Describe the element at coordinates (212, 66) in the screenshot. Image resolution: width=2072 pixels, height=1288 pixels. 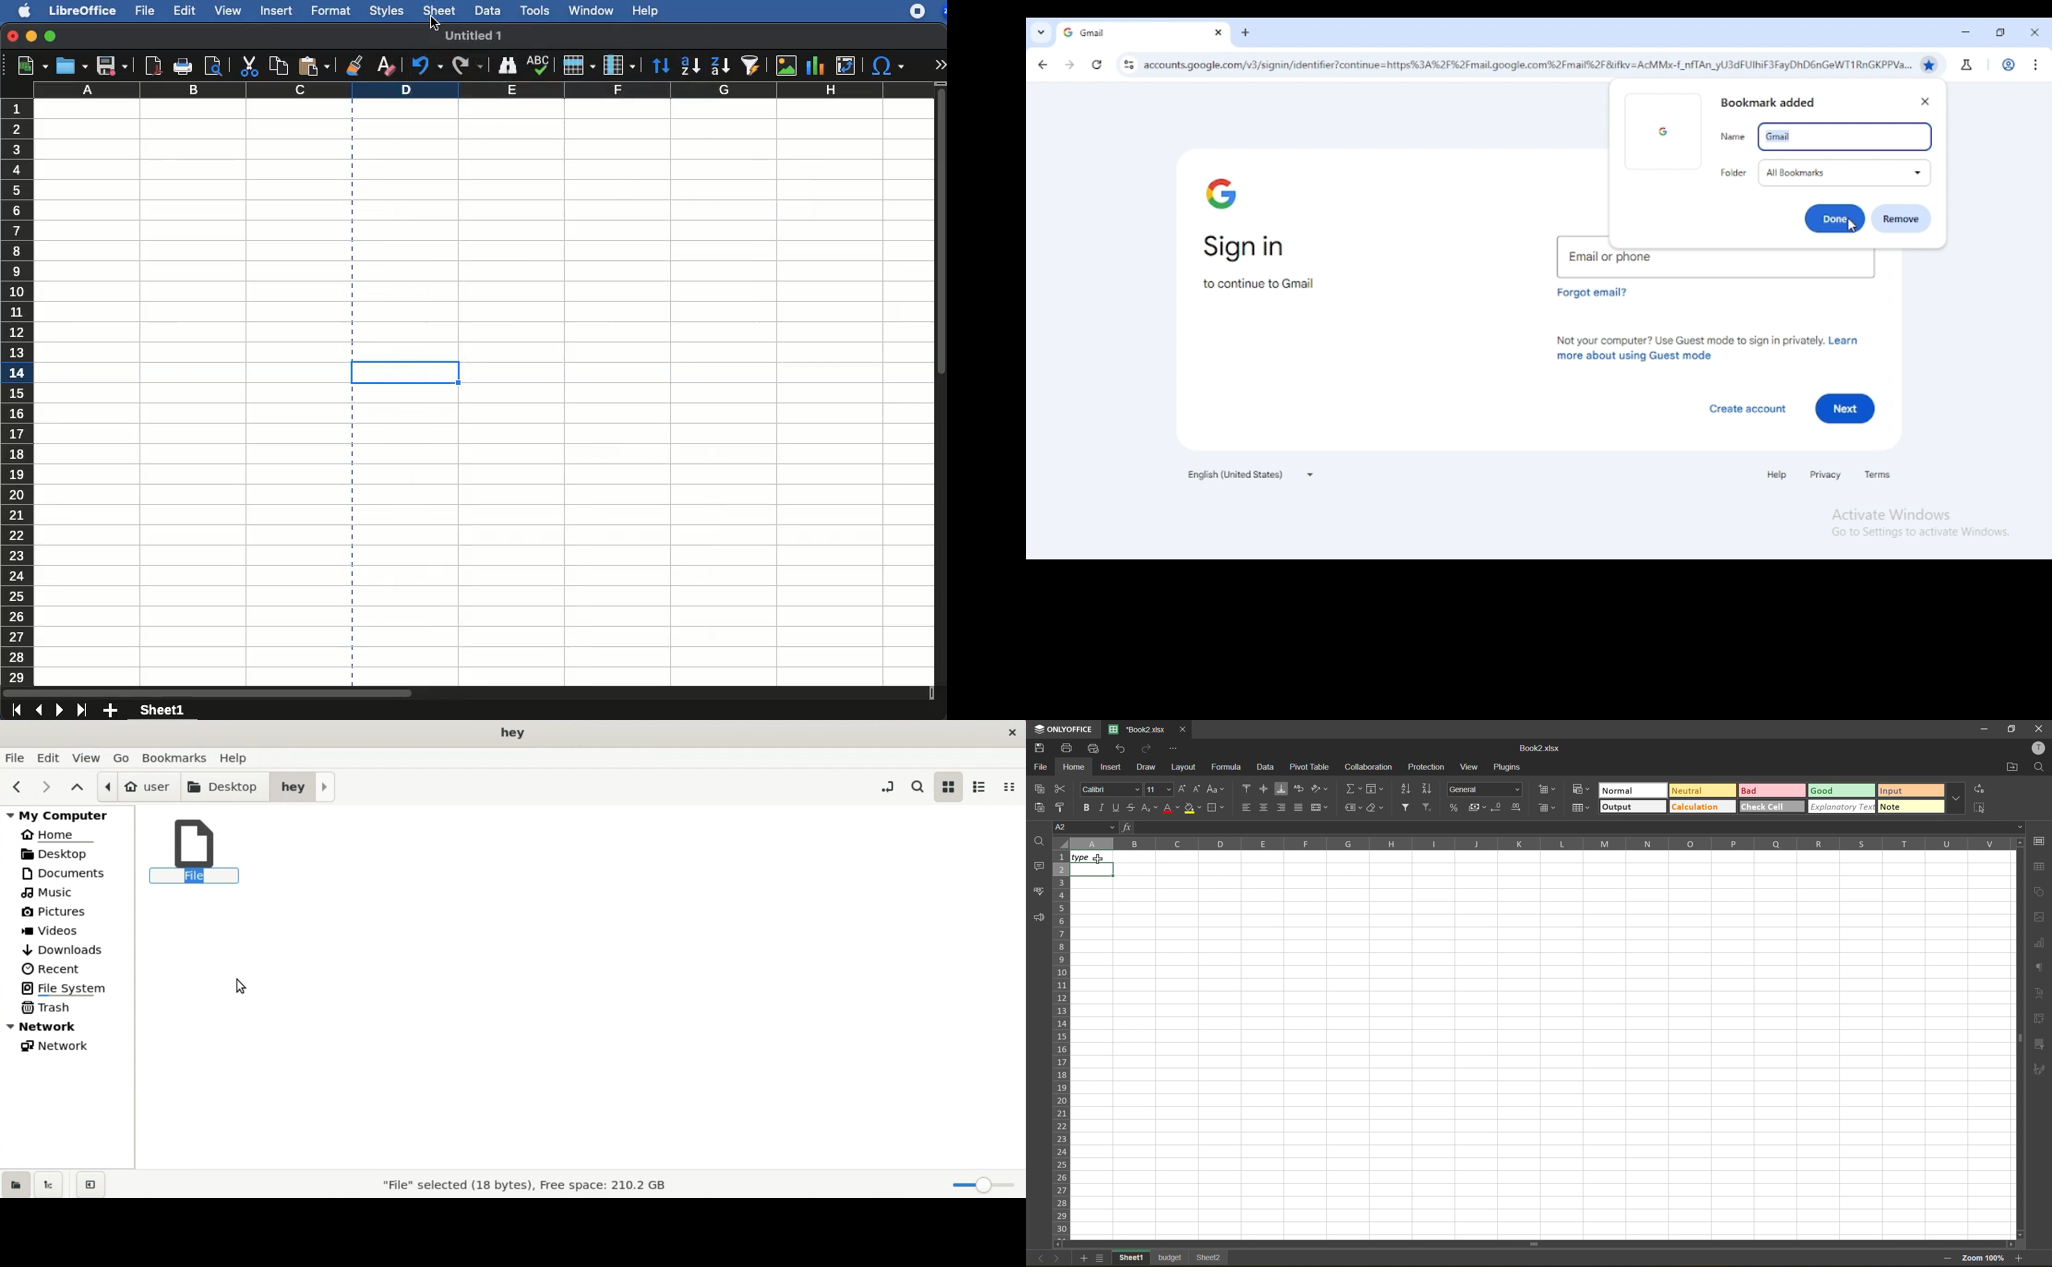
I see `print preview` at that location.